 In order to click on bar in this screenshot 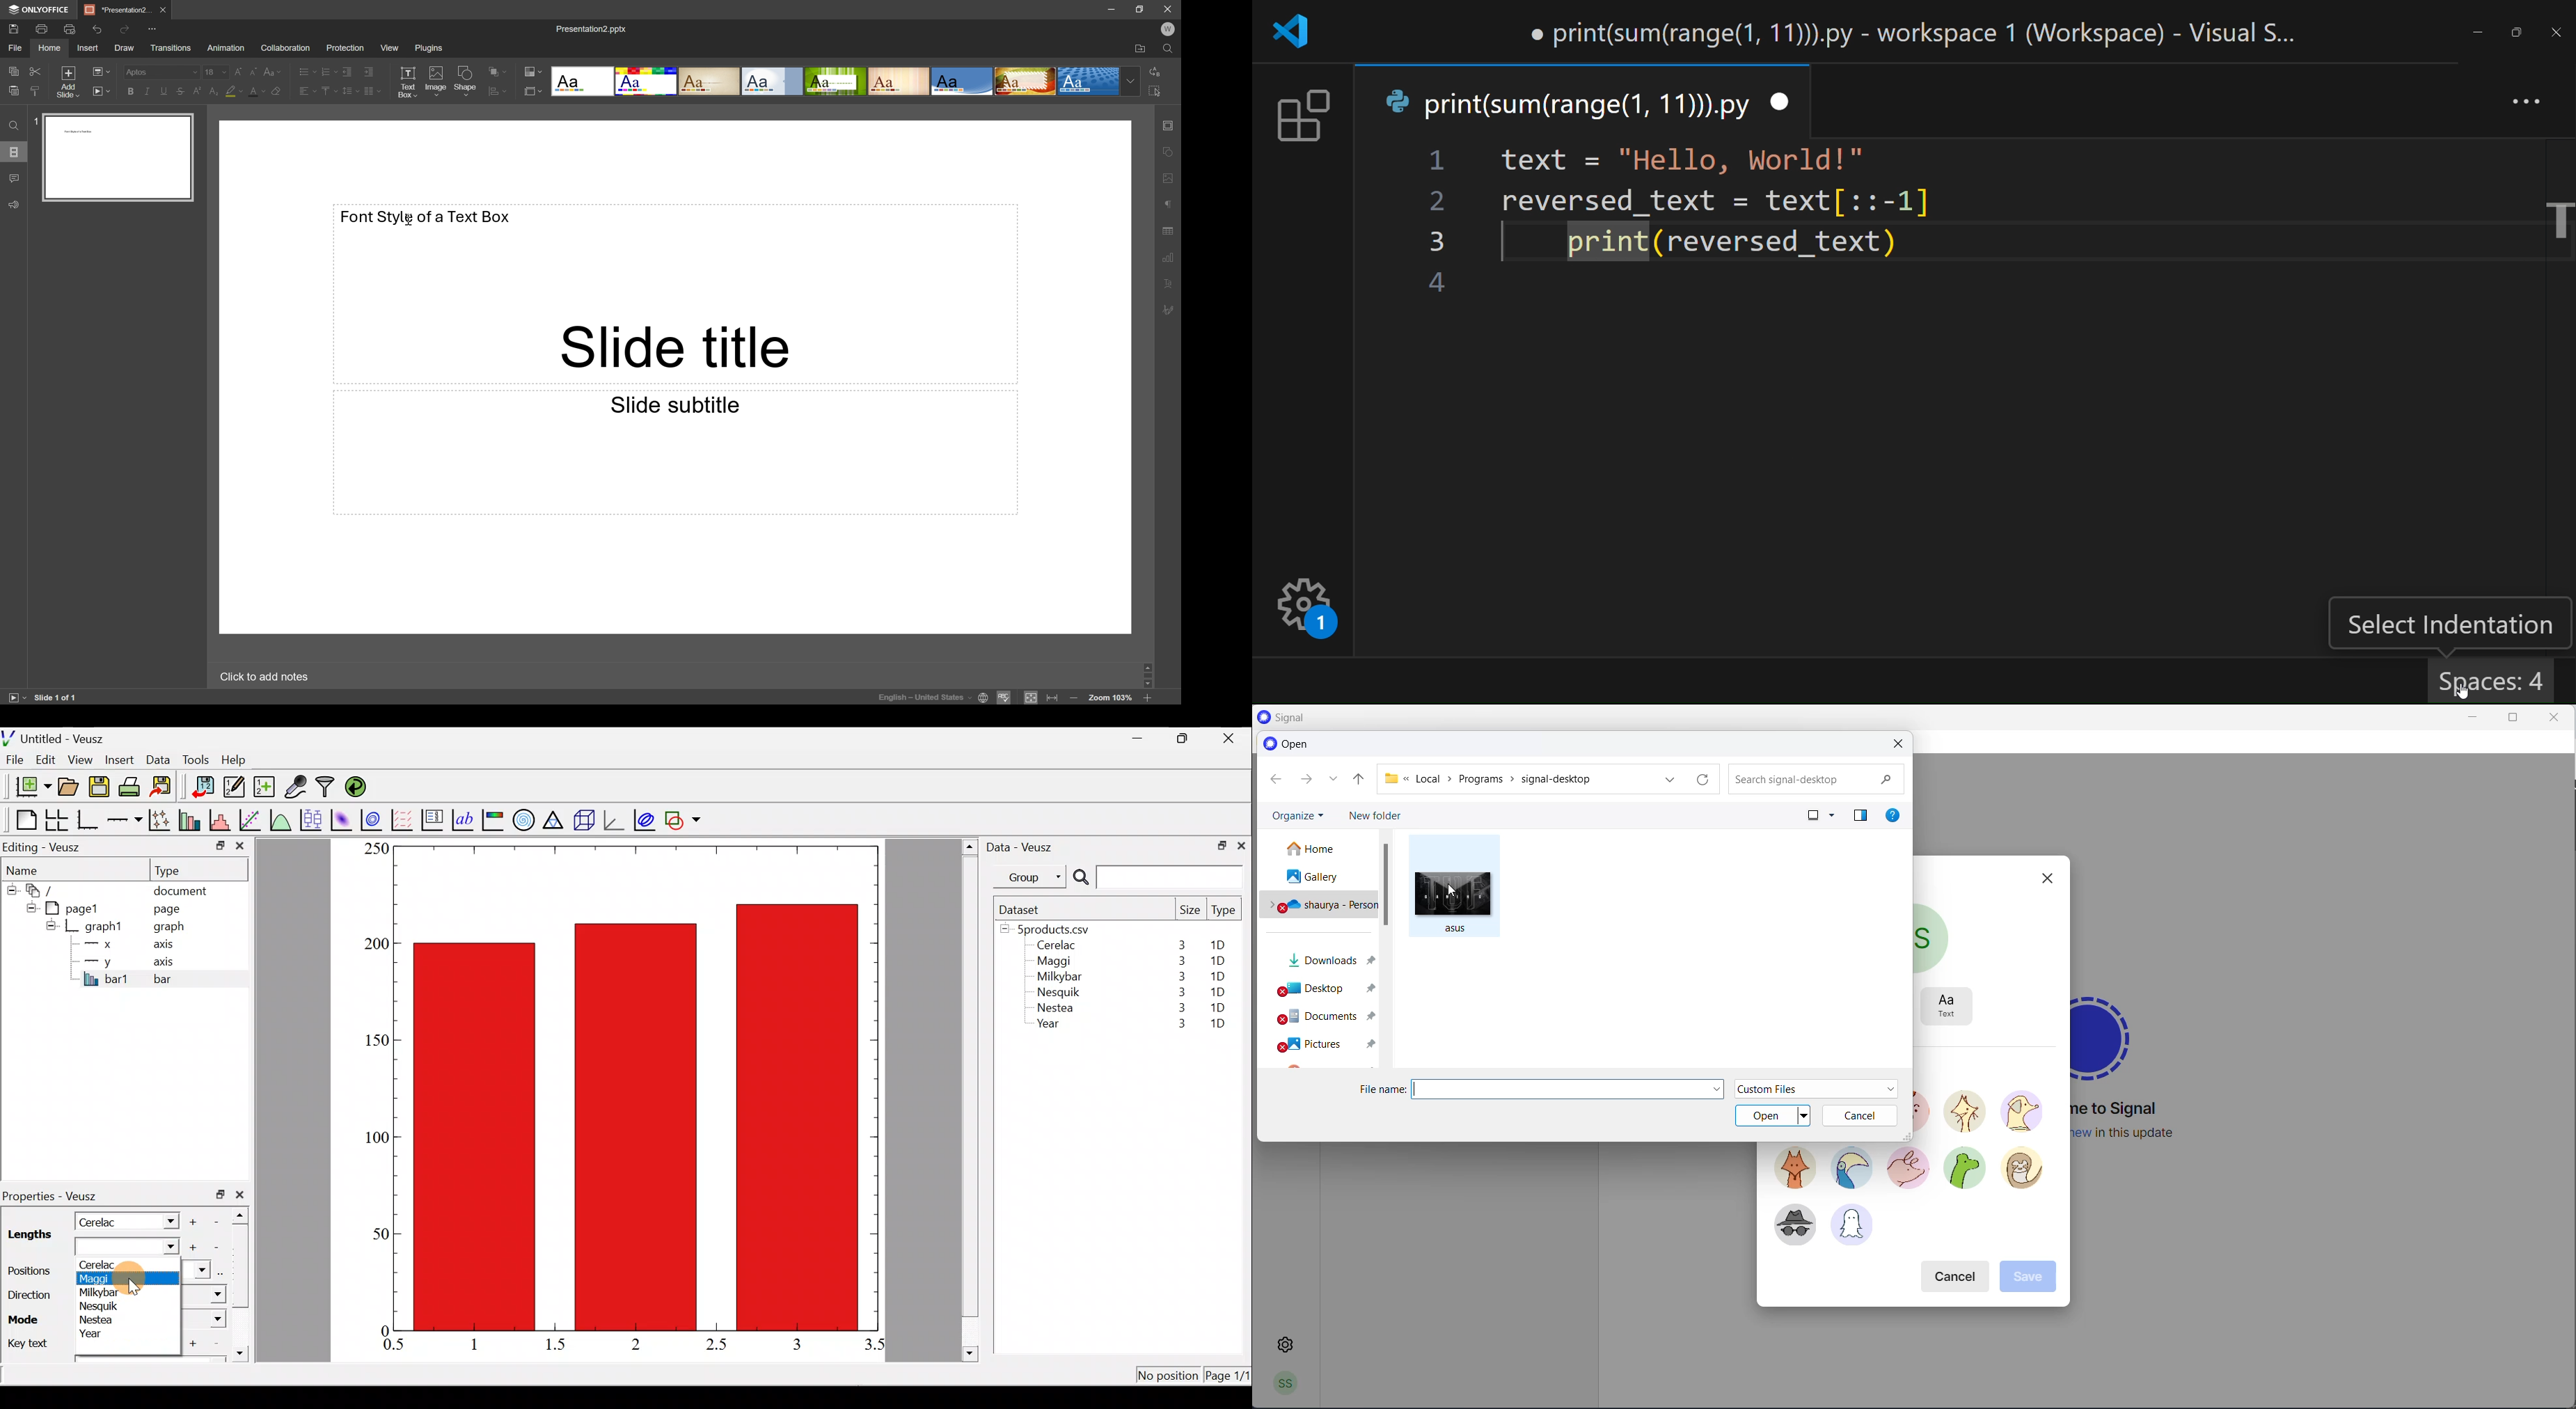, I will do `click(184, 978)`.